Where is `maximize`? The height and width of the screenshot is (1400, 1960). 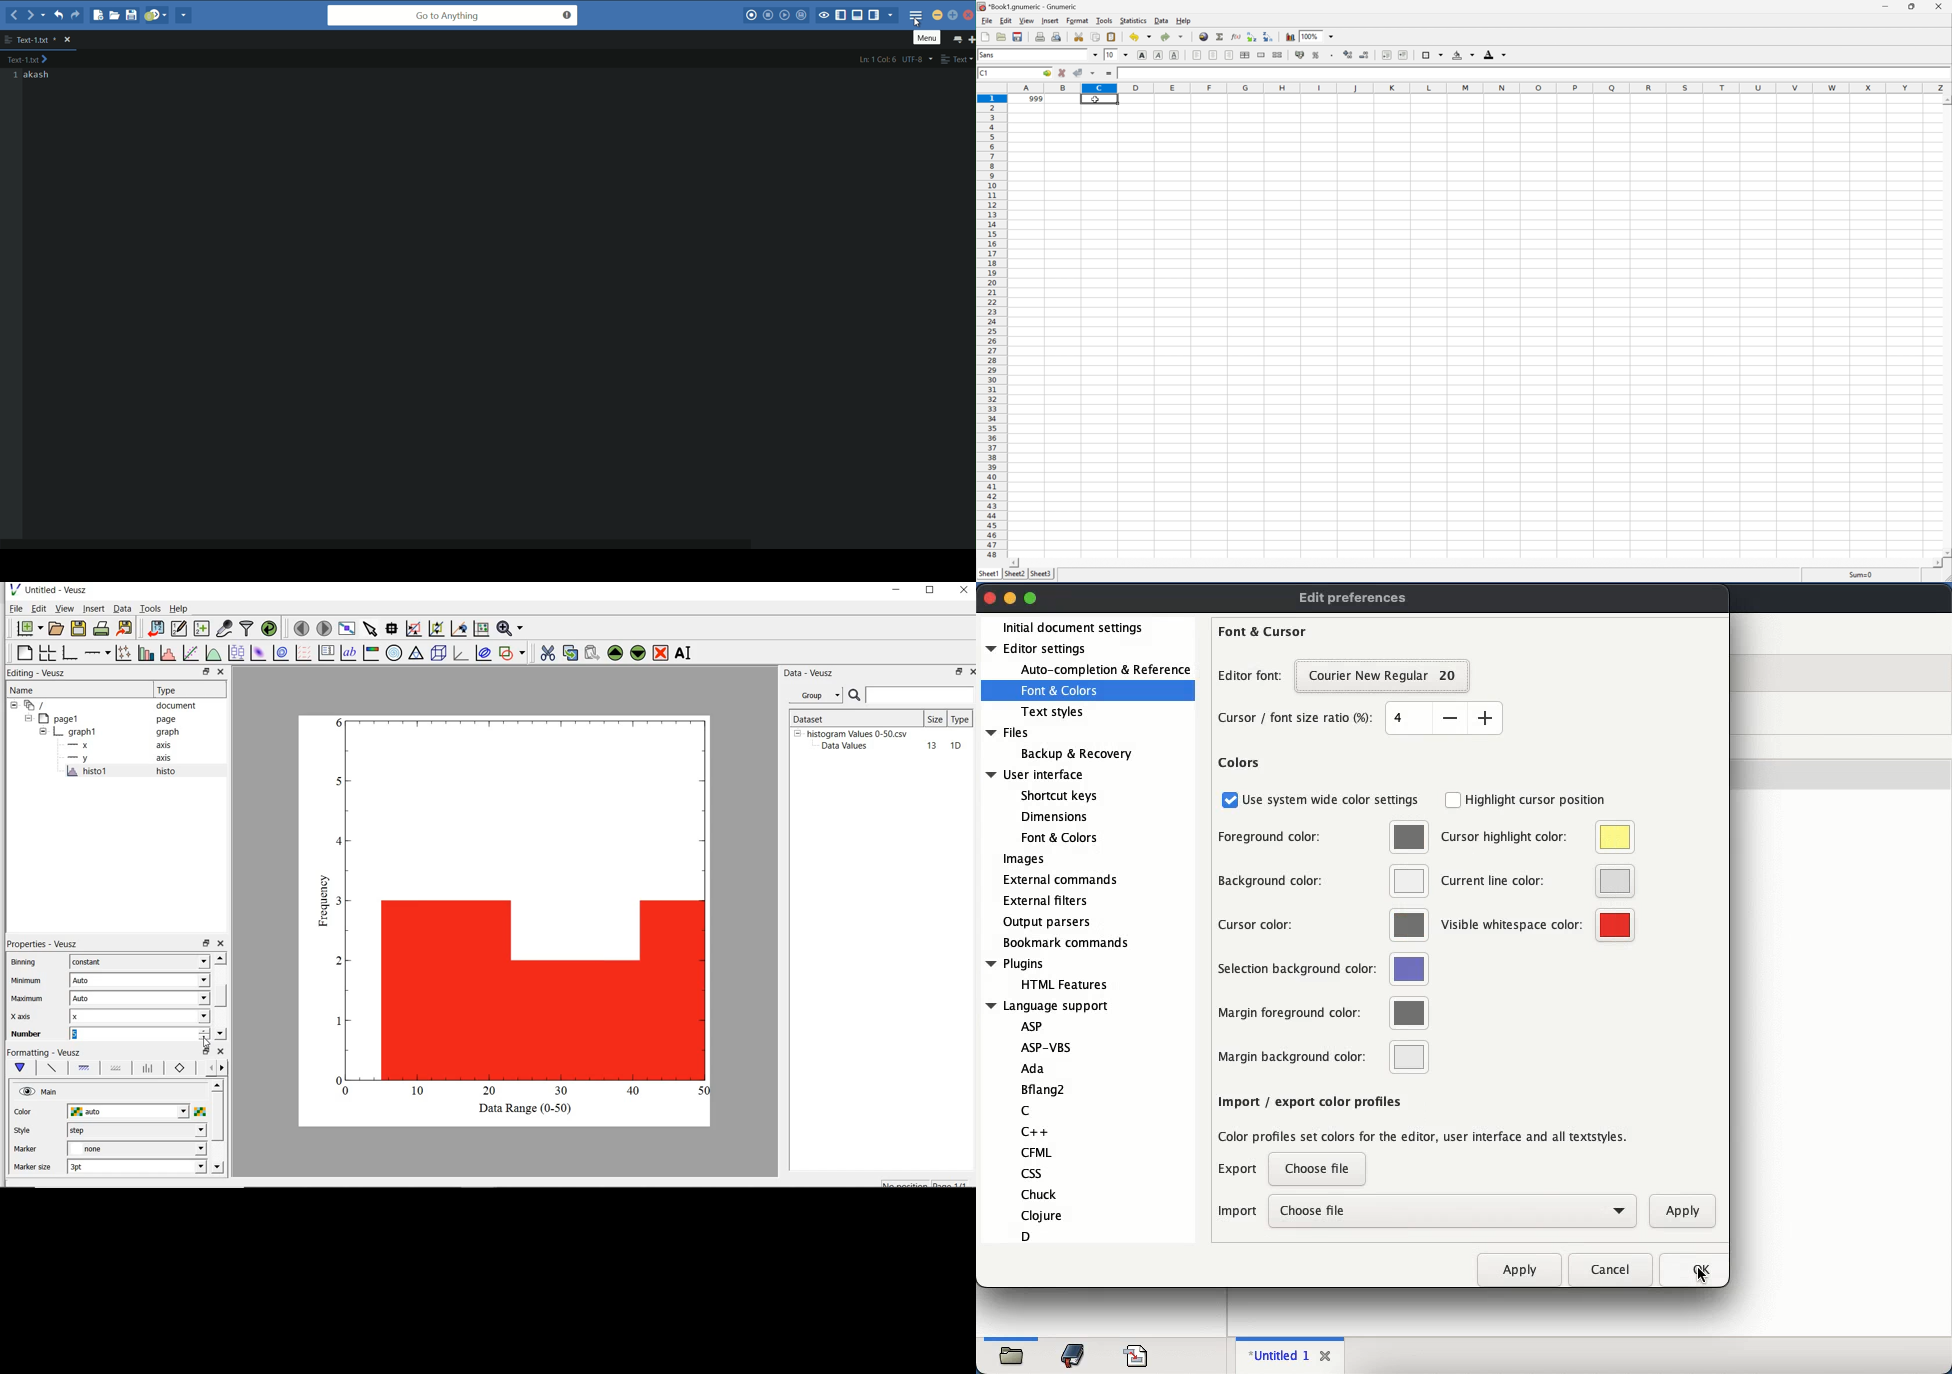
maximize is located at coordinates (1032, 597).